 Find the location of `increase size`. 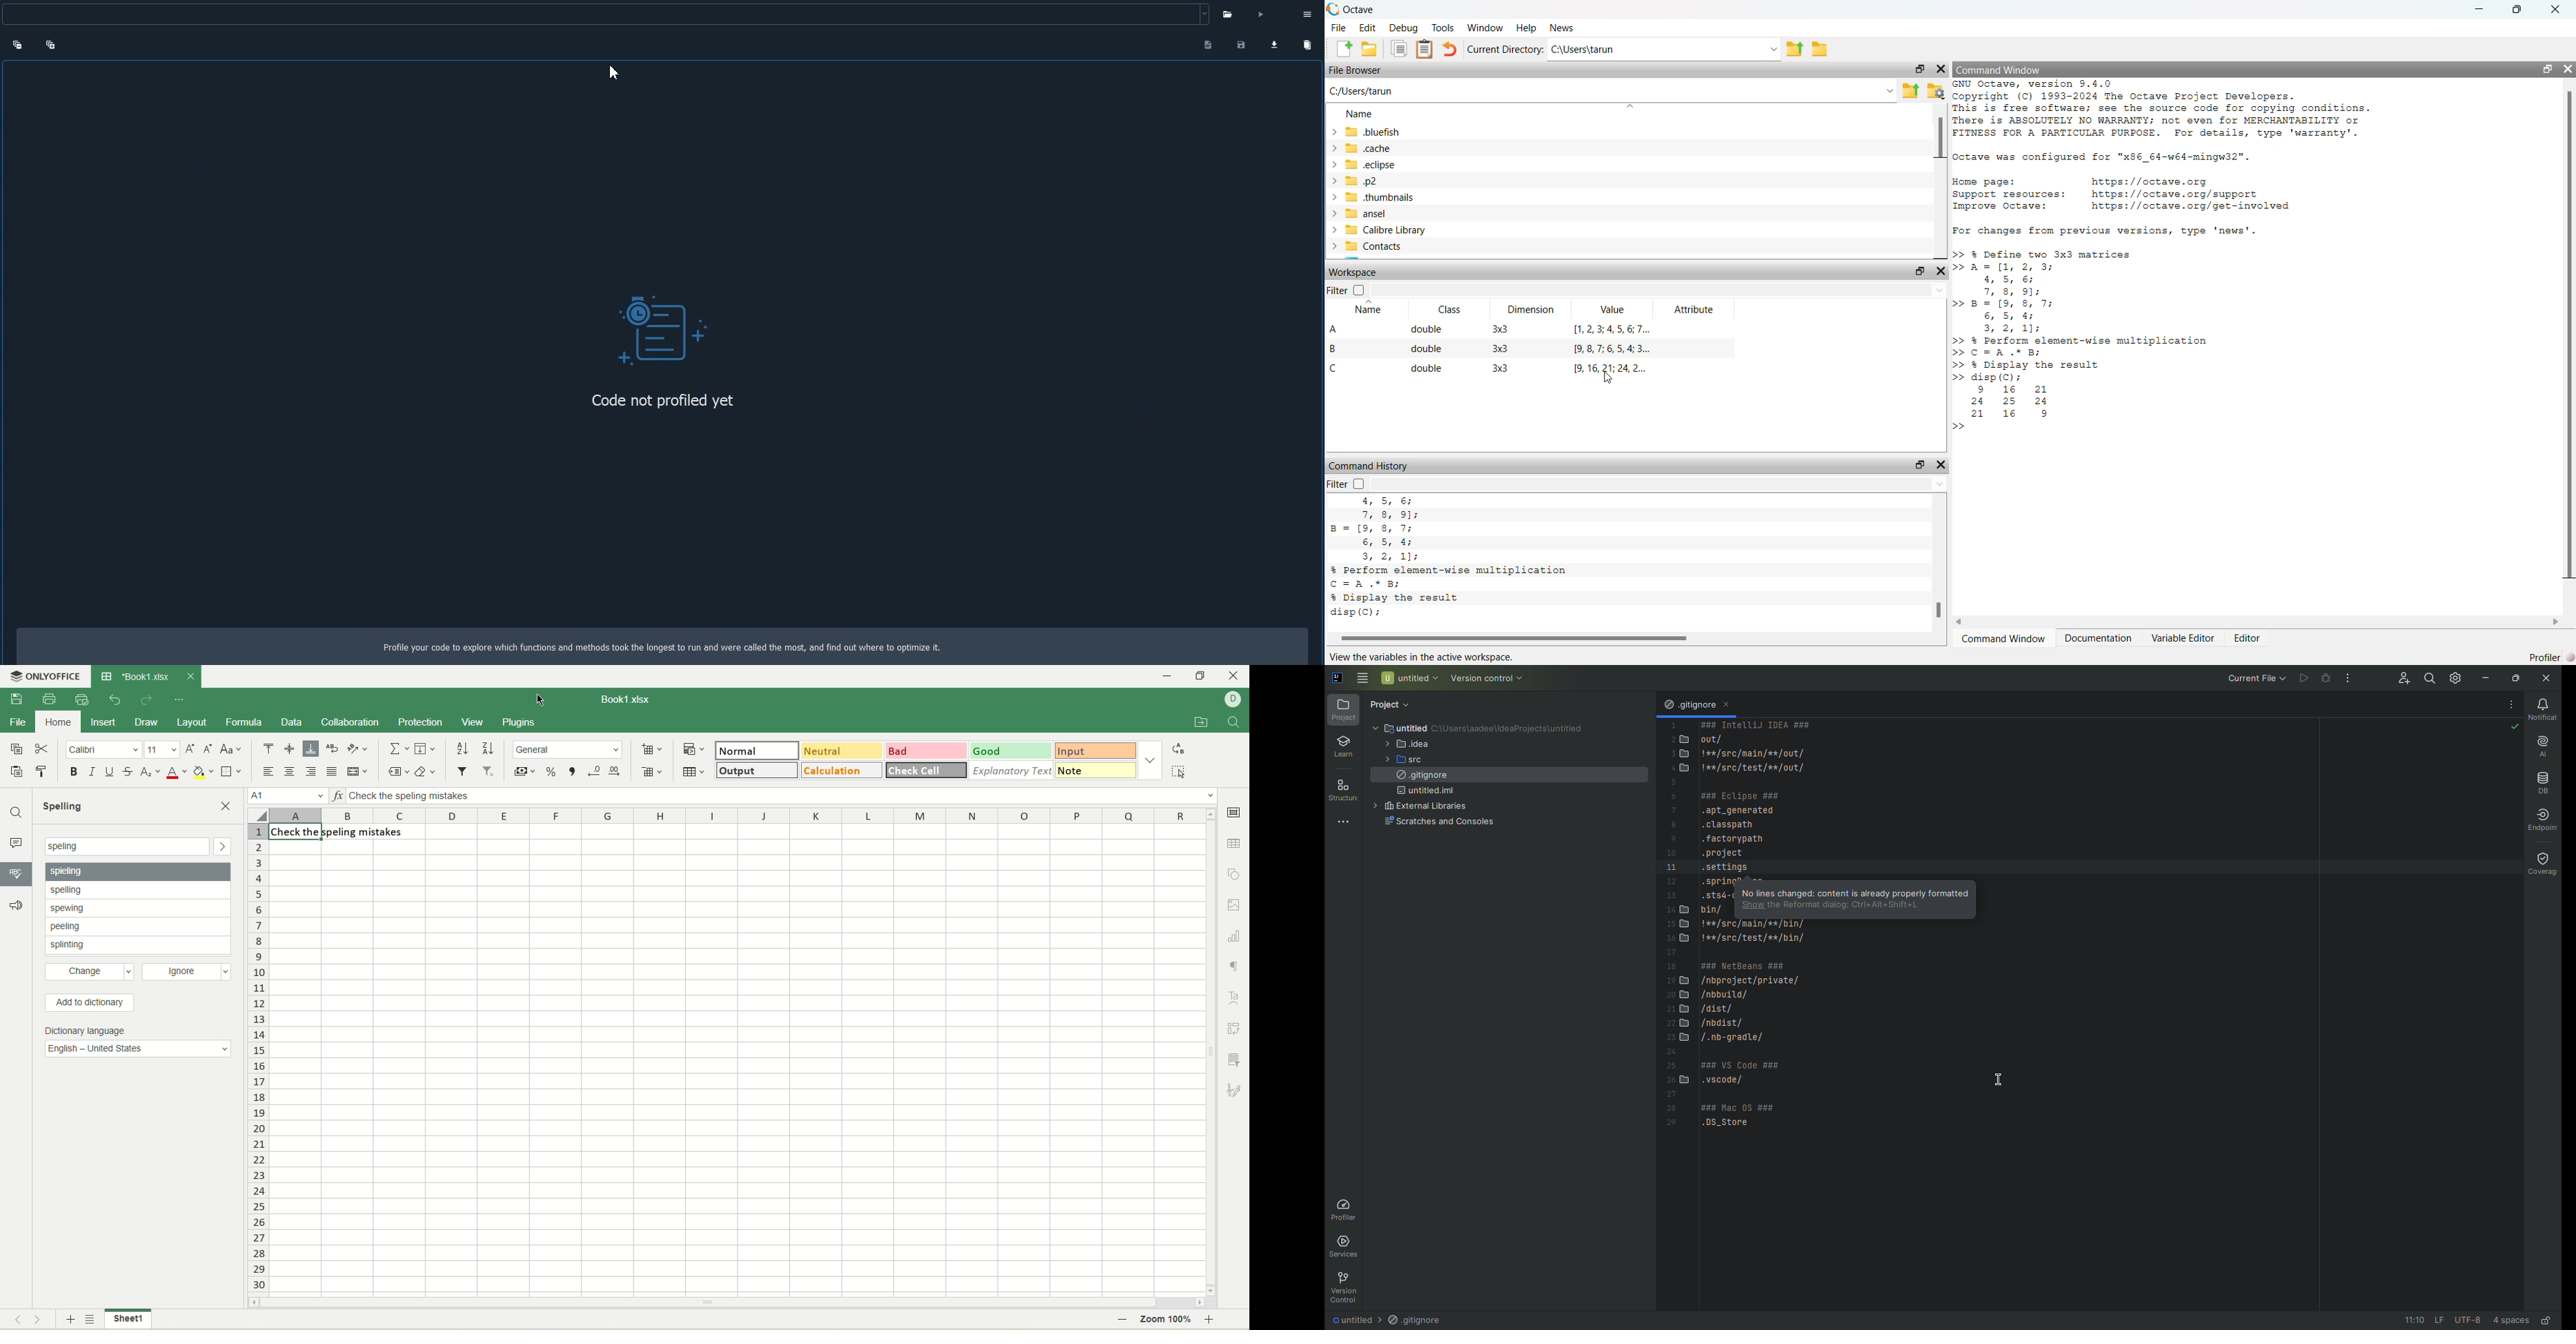

increase size is located at coordinates (191, 751).